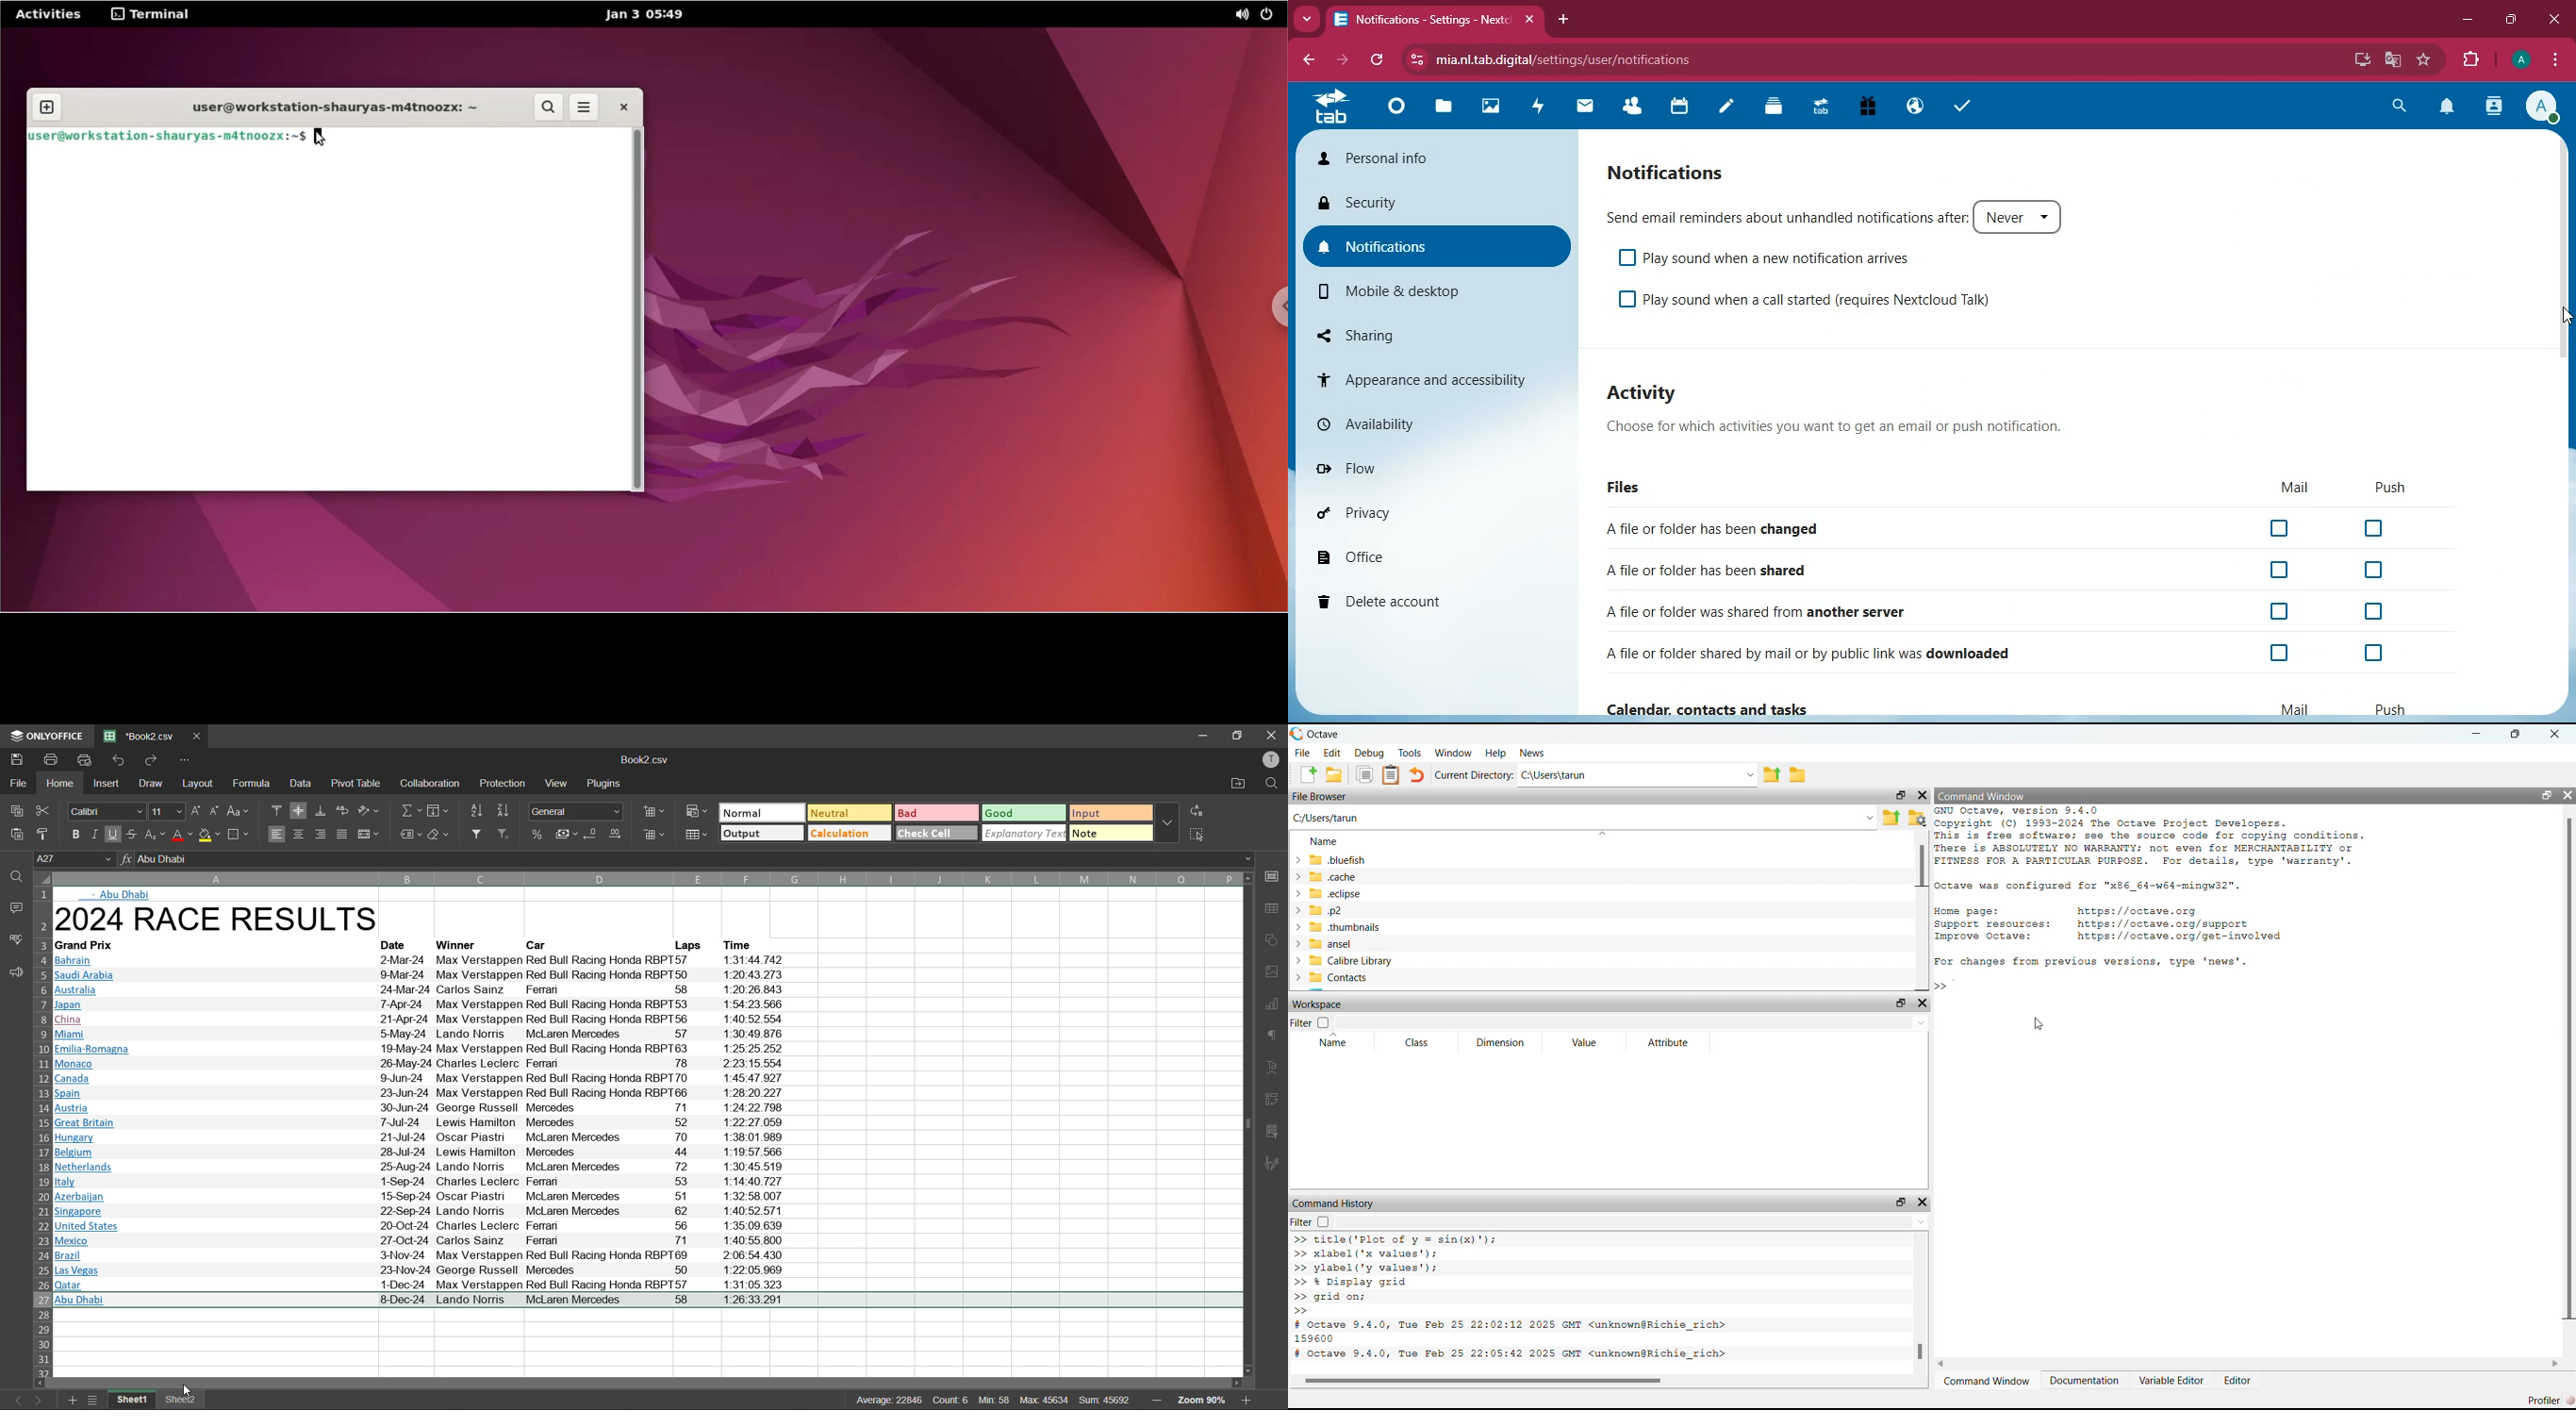 This screenshot has height=1428, width=2576. I want to click on scroll left, so click(1939, 1364).